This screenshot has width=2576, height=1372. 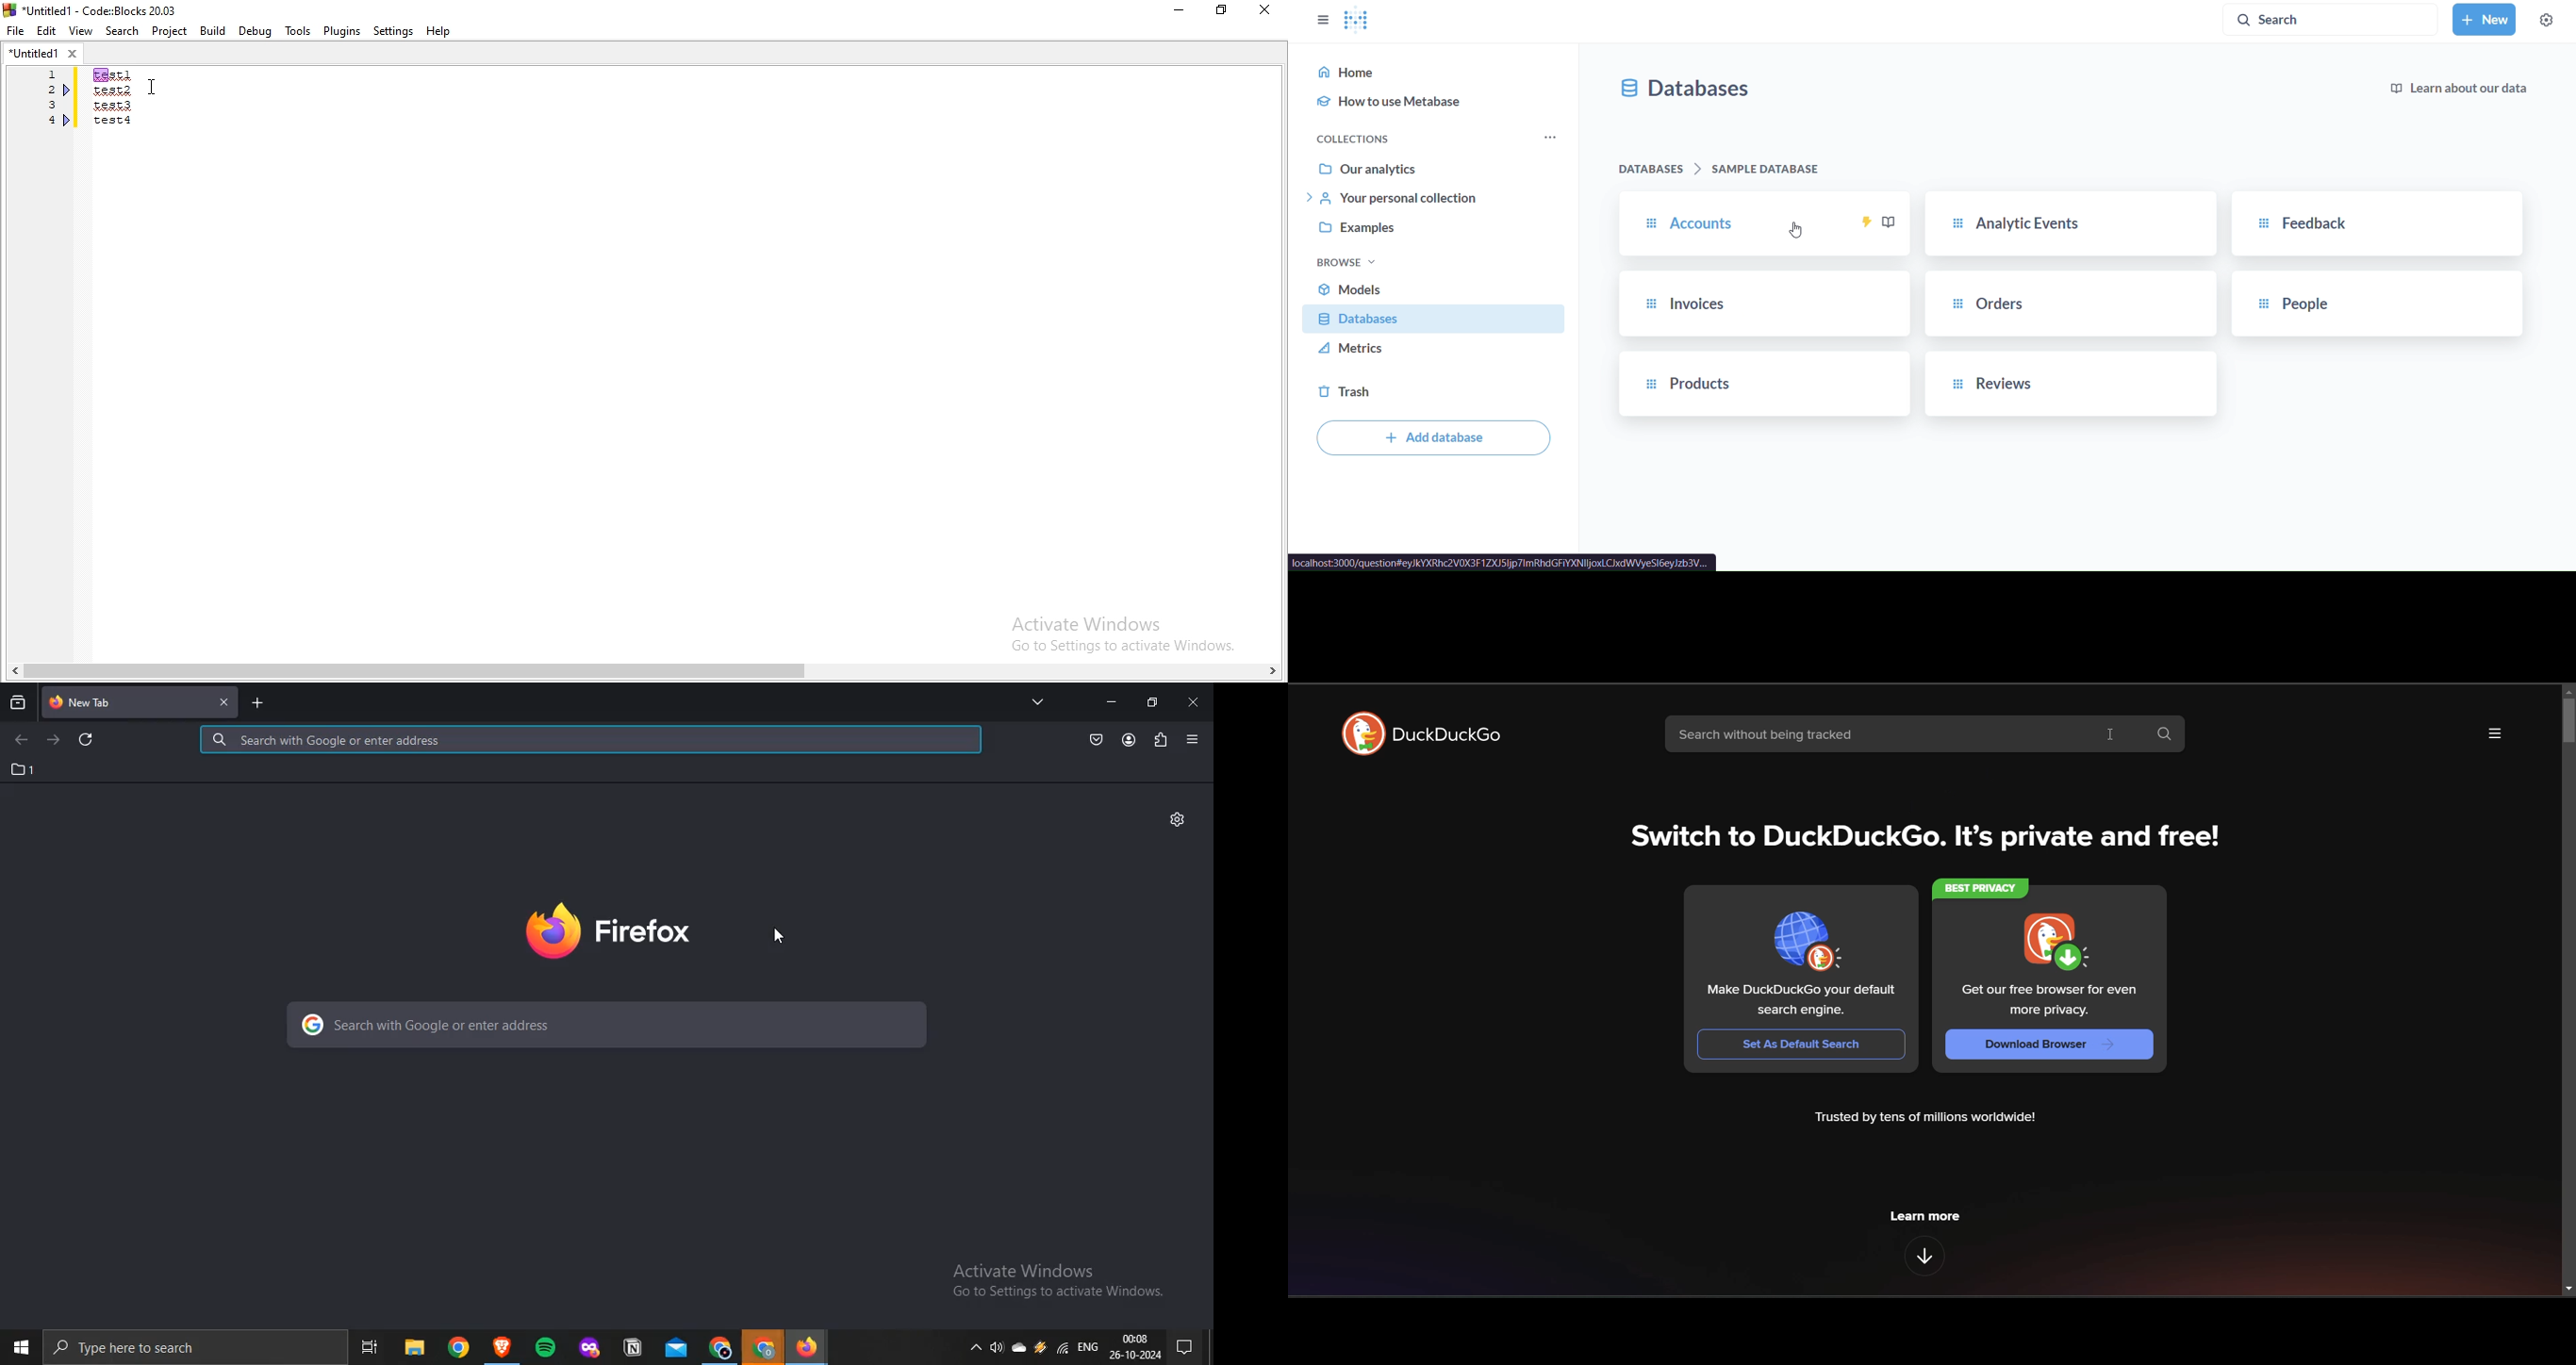 I want to click on minimize, so click(x=1112, y=702).